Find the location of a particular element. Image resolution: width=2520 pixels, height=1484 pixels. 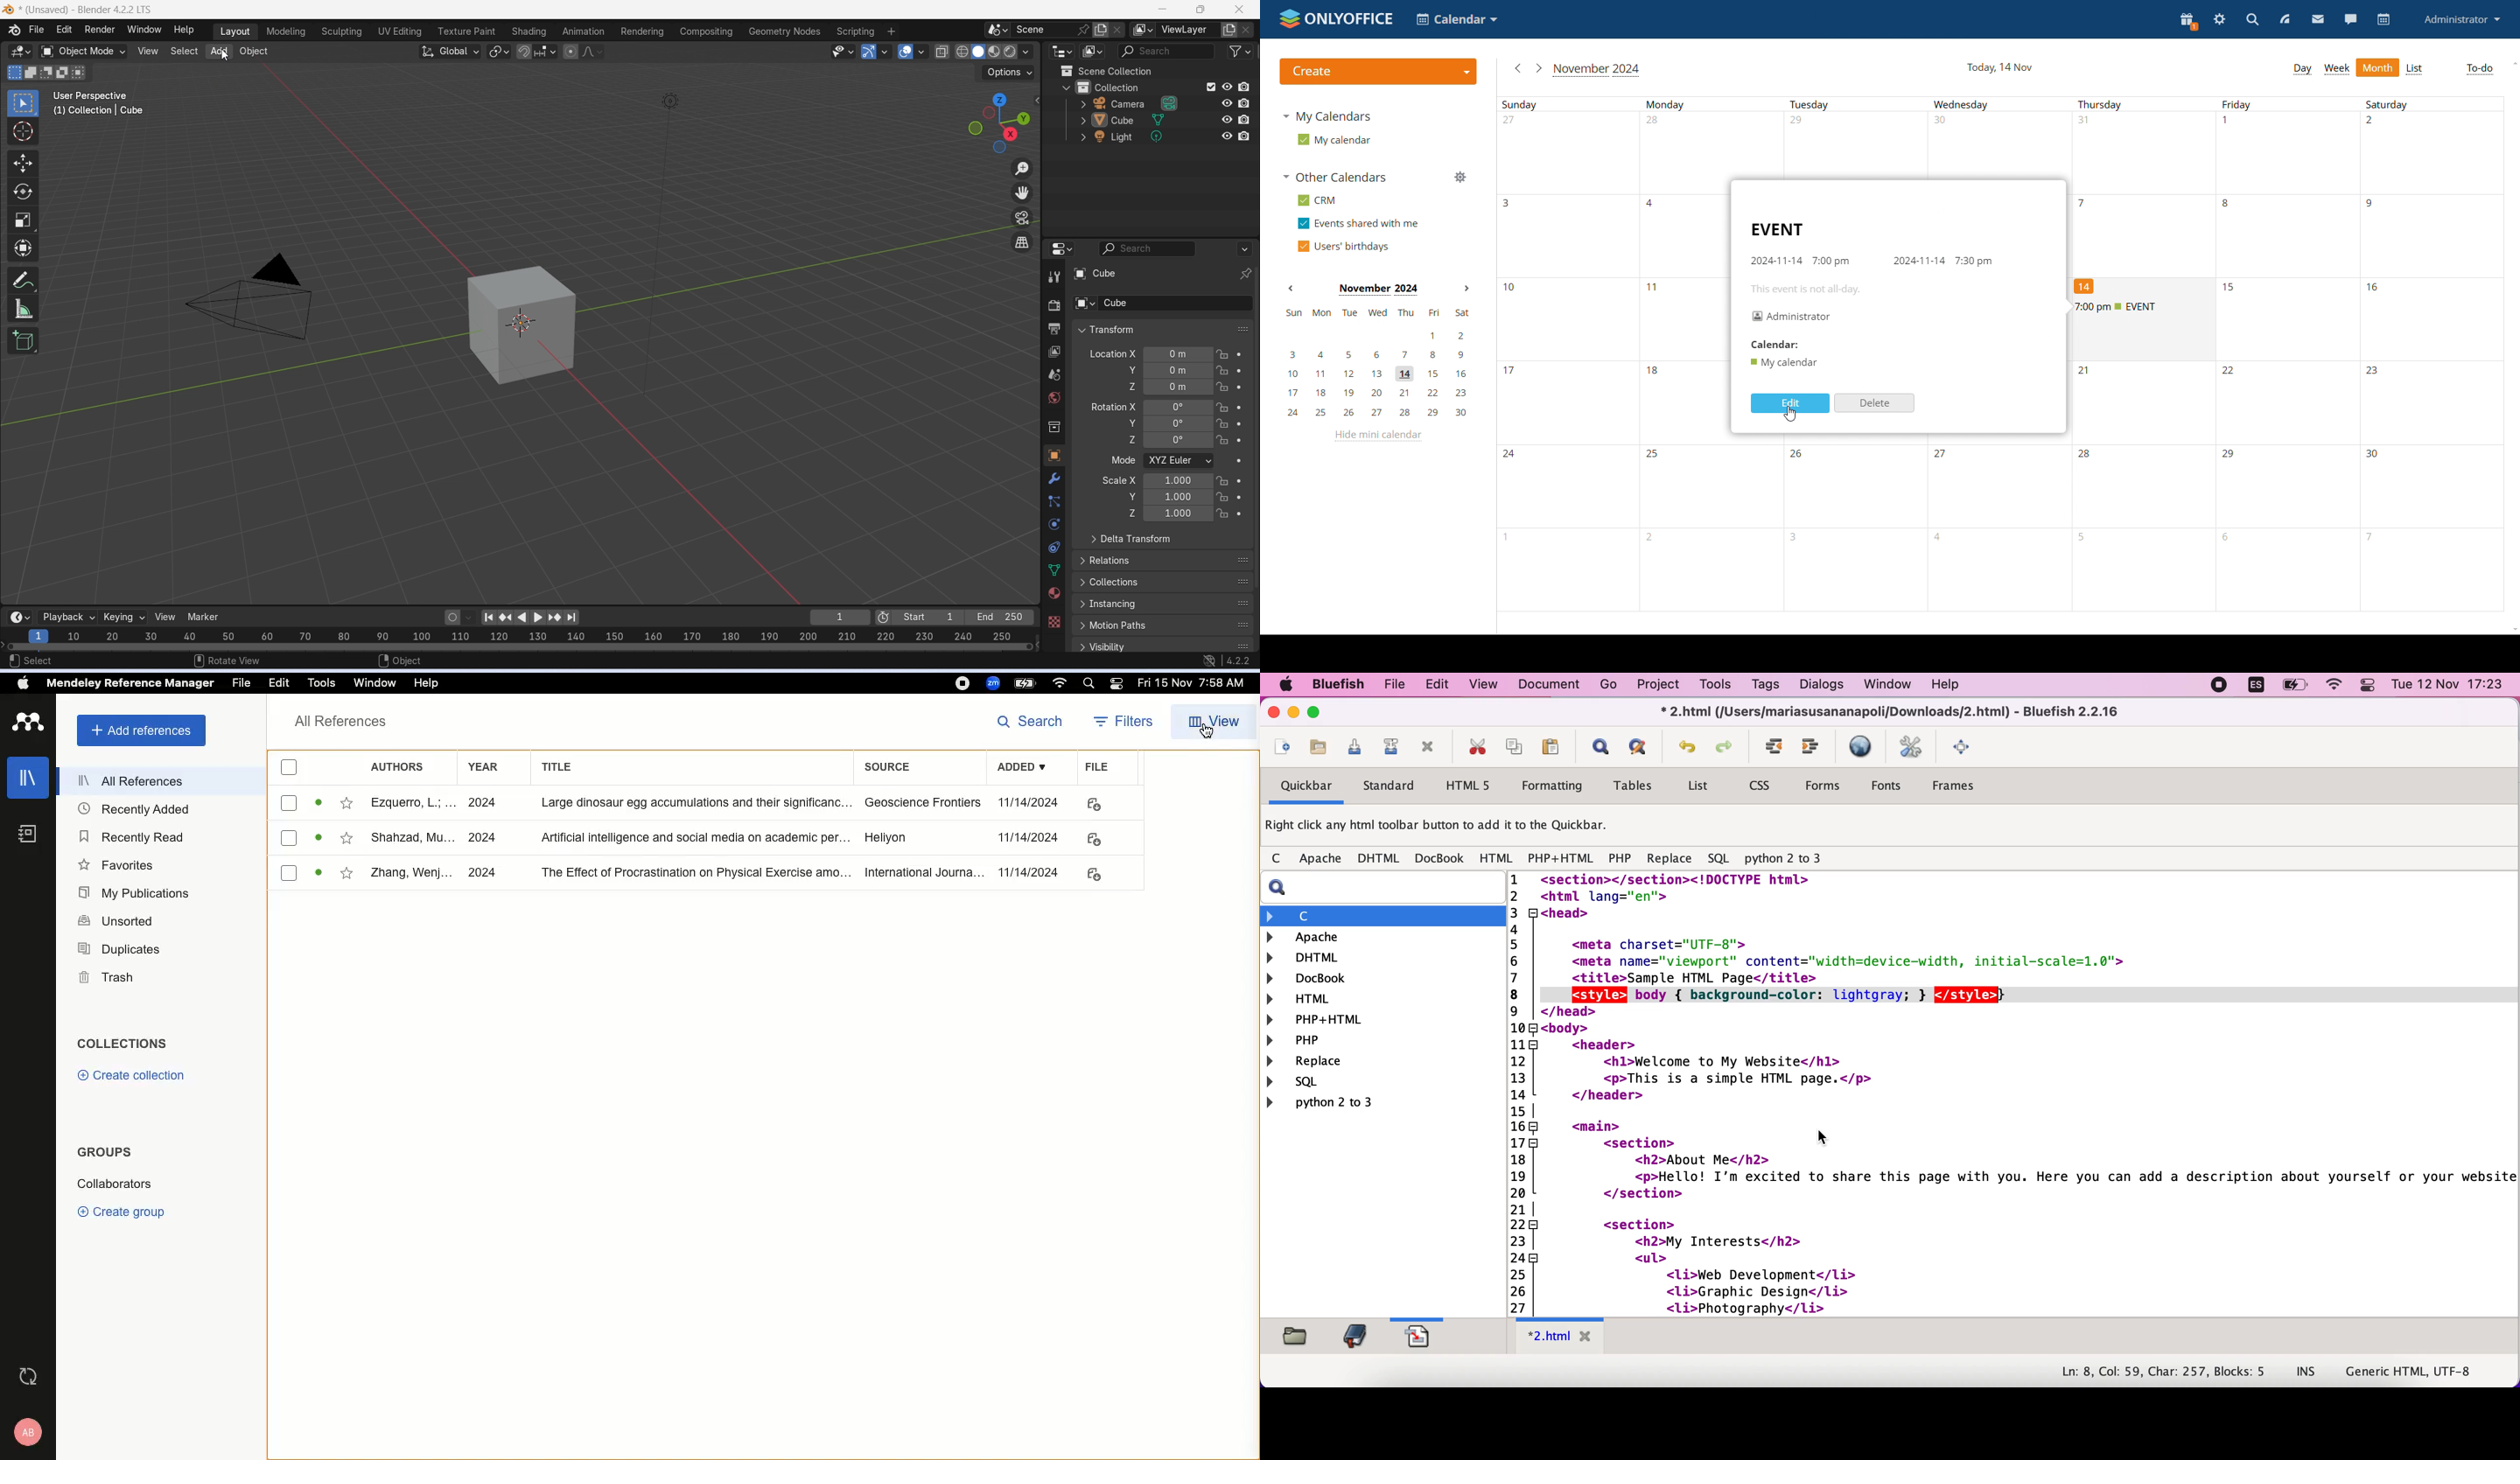

11/14/2024 is located at coordinates (1030, 803).